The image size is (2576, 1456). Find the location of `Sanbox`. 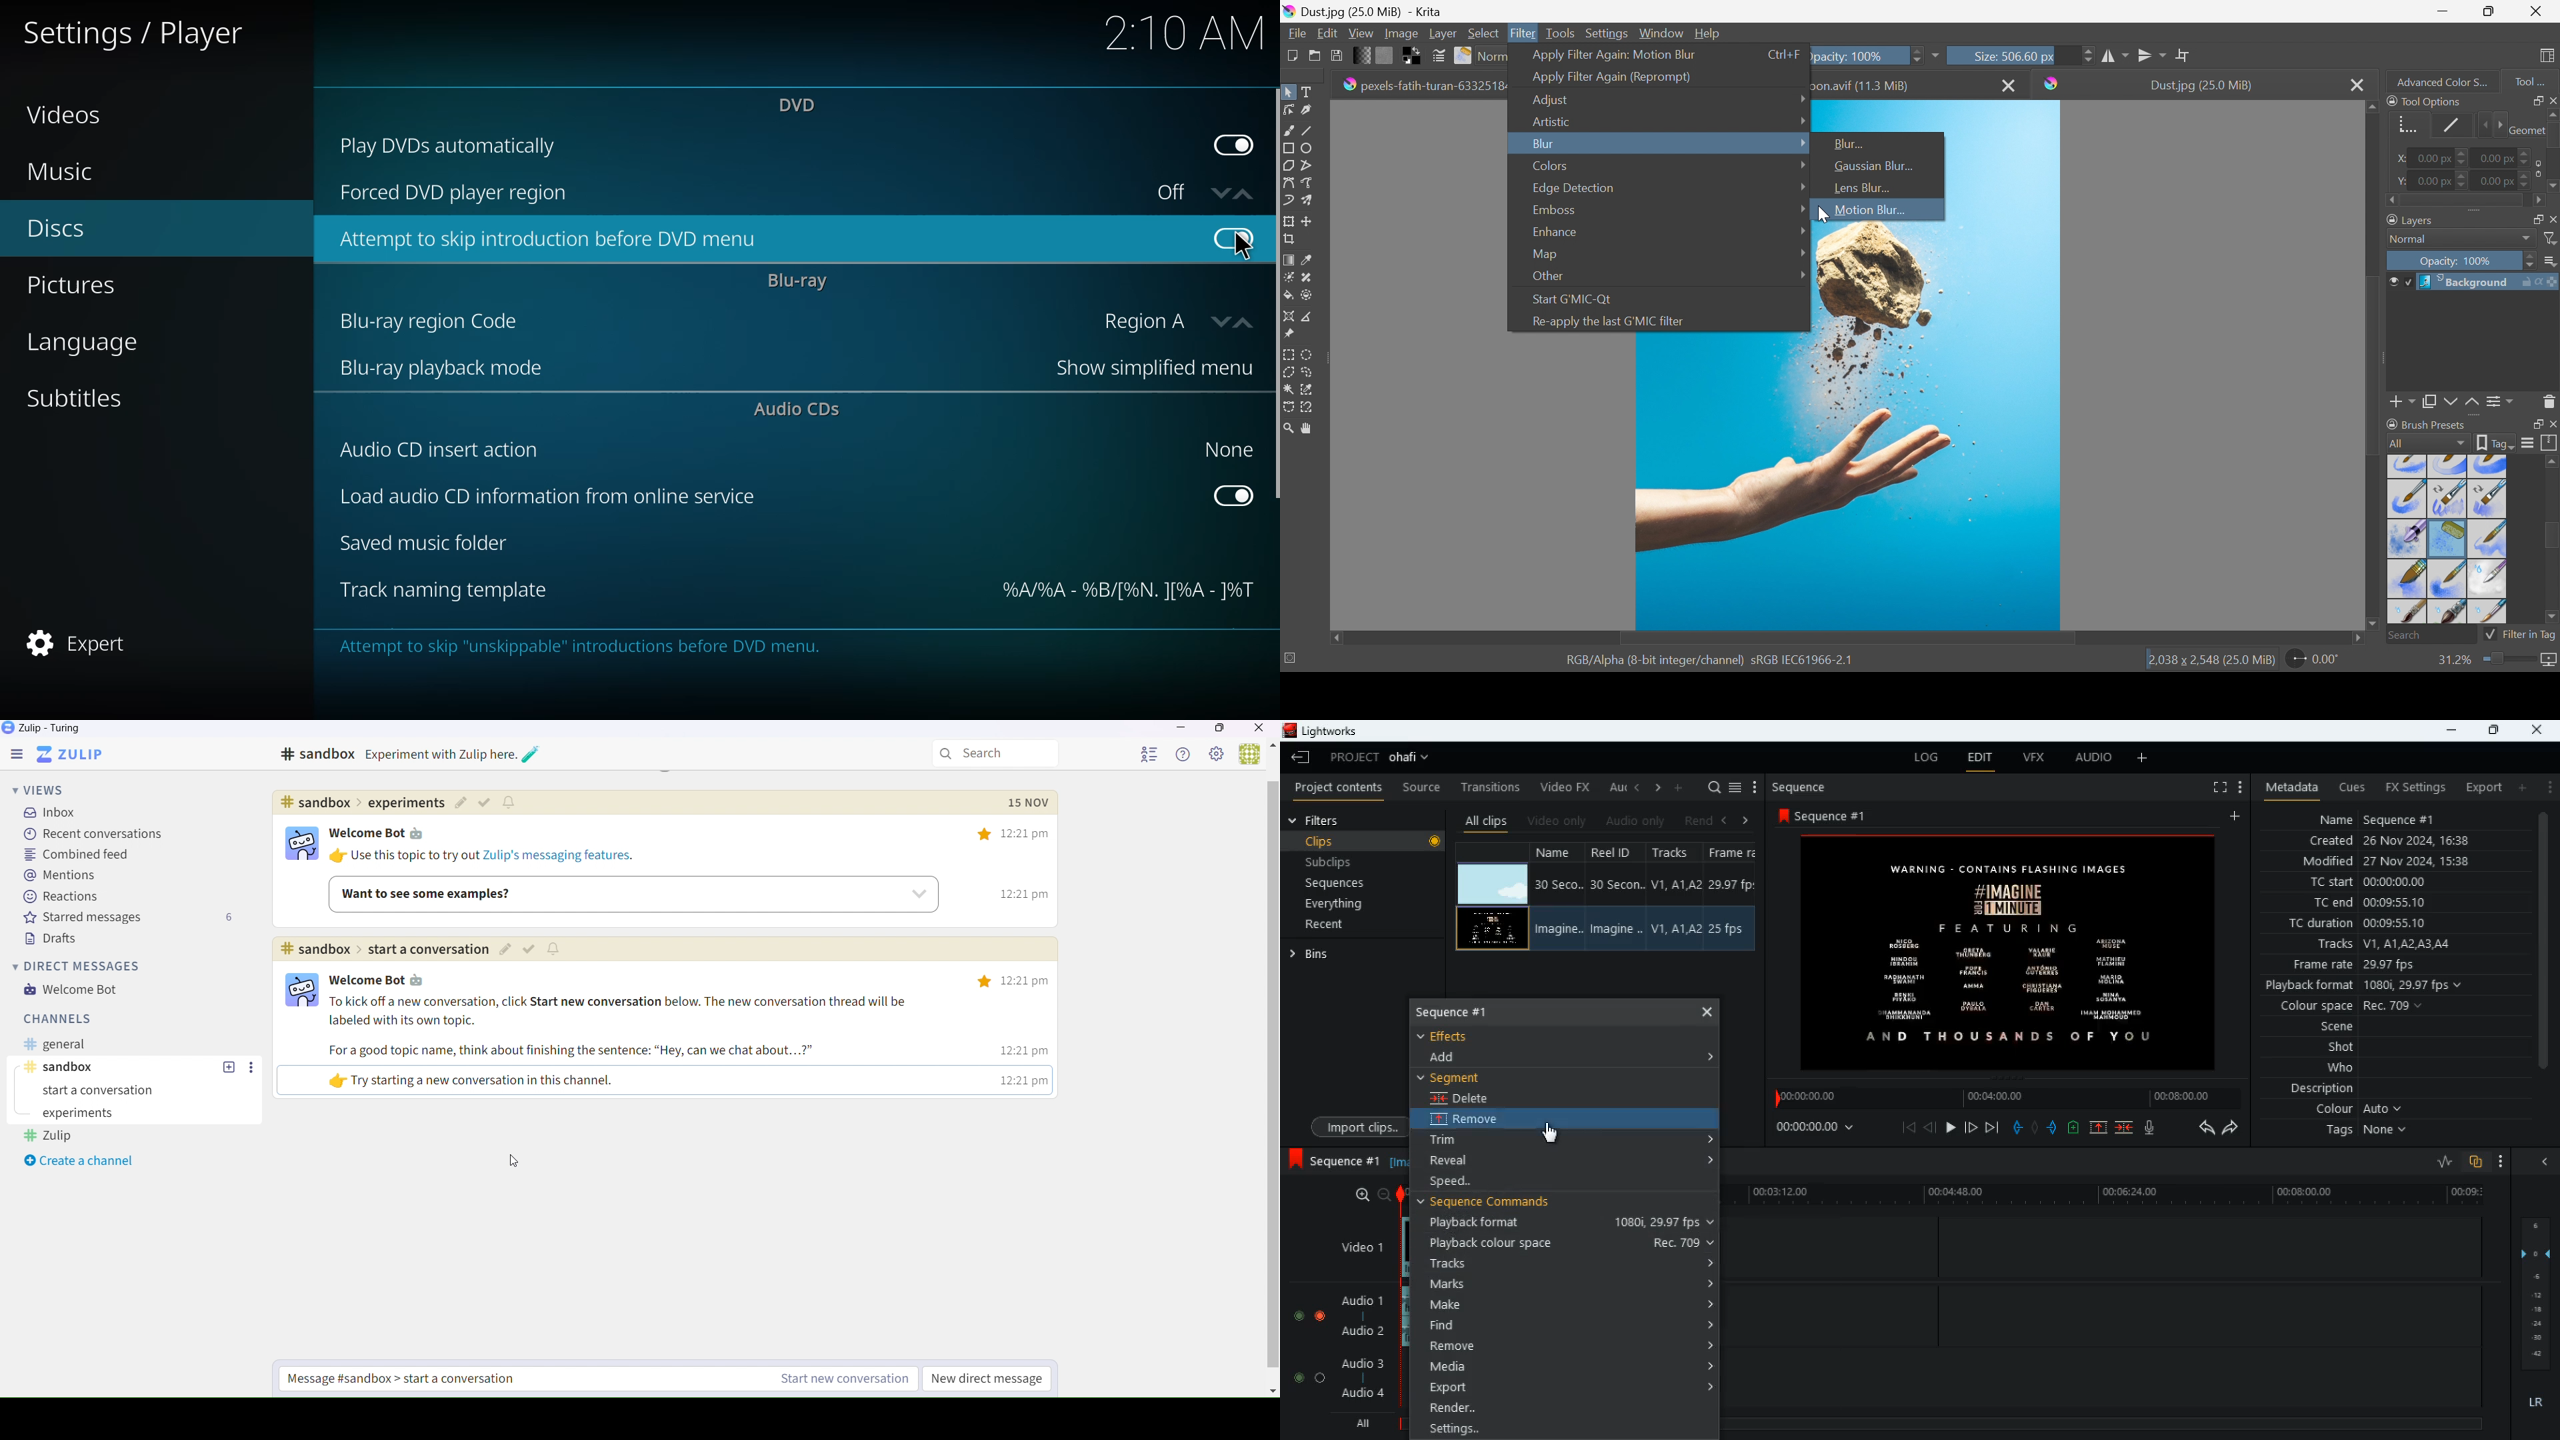

Sanbox is located at coordinates (110, 1068).